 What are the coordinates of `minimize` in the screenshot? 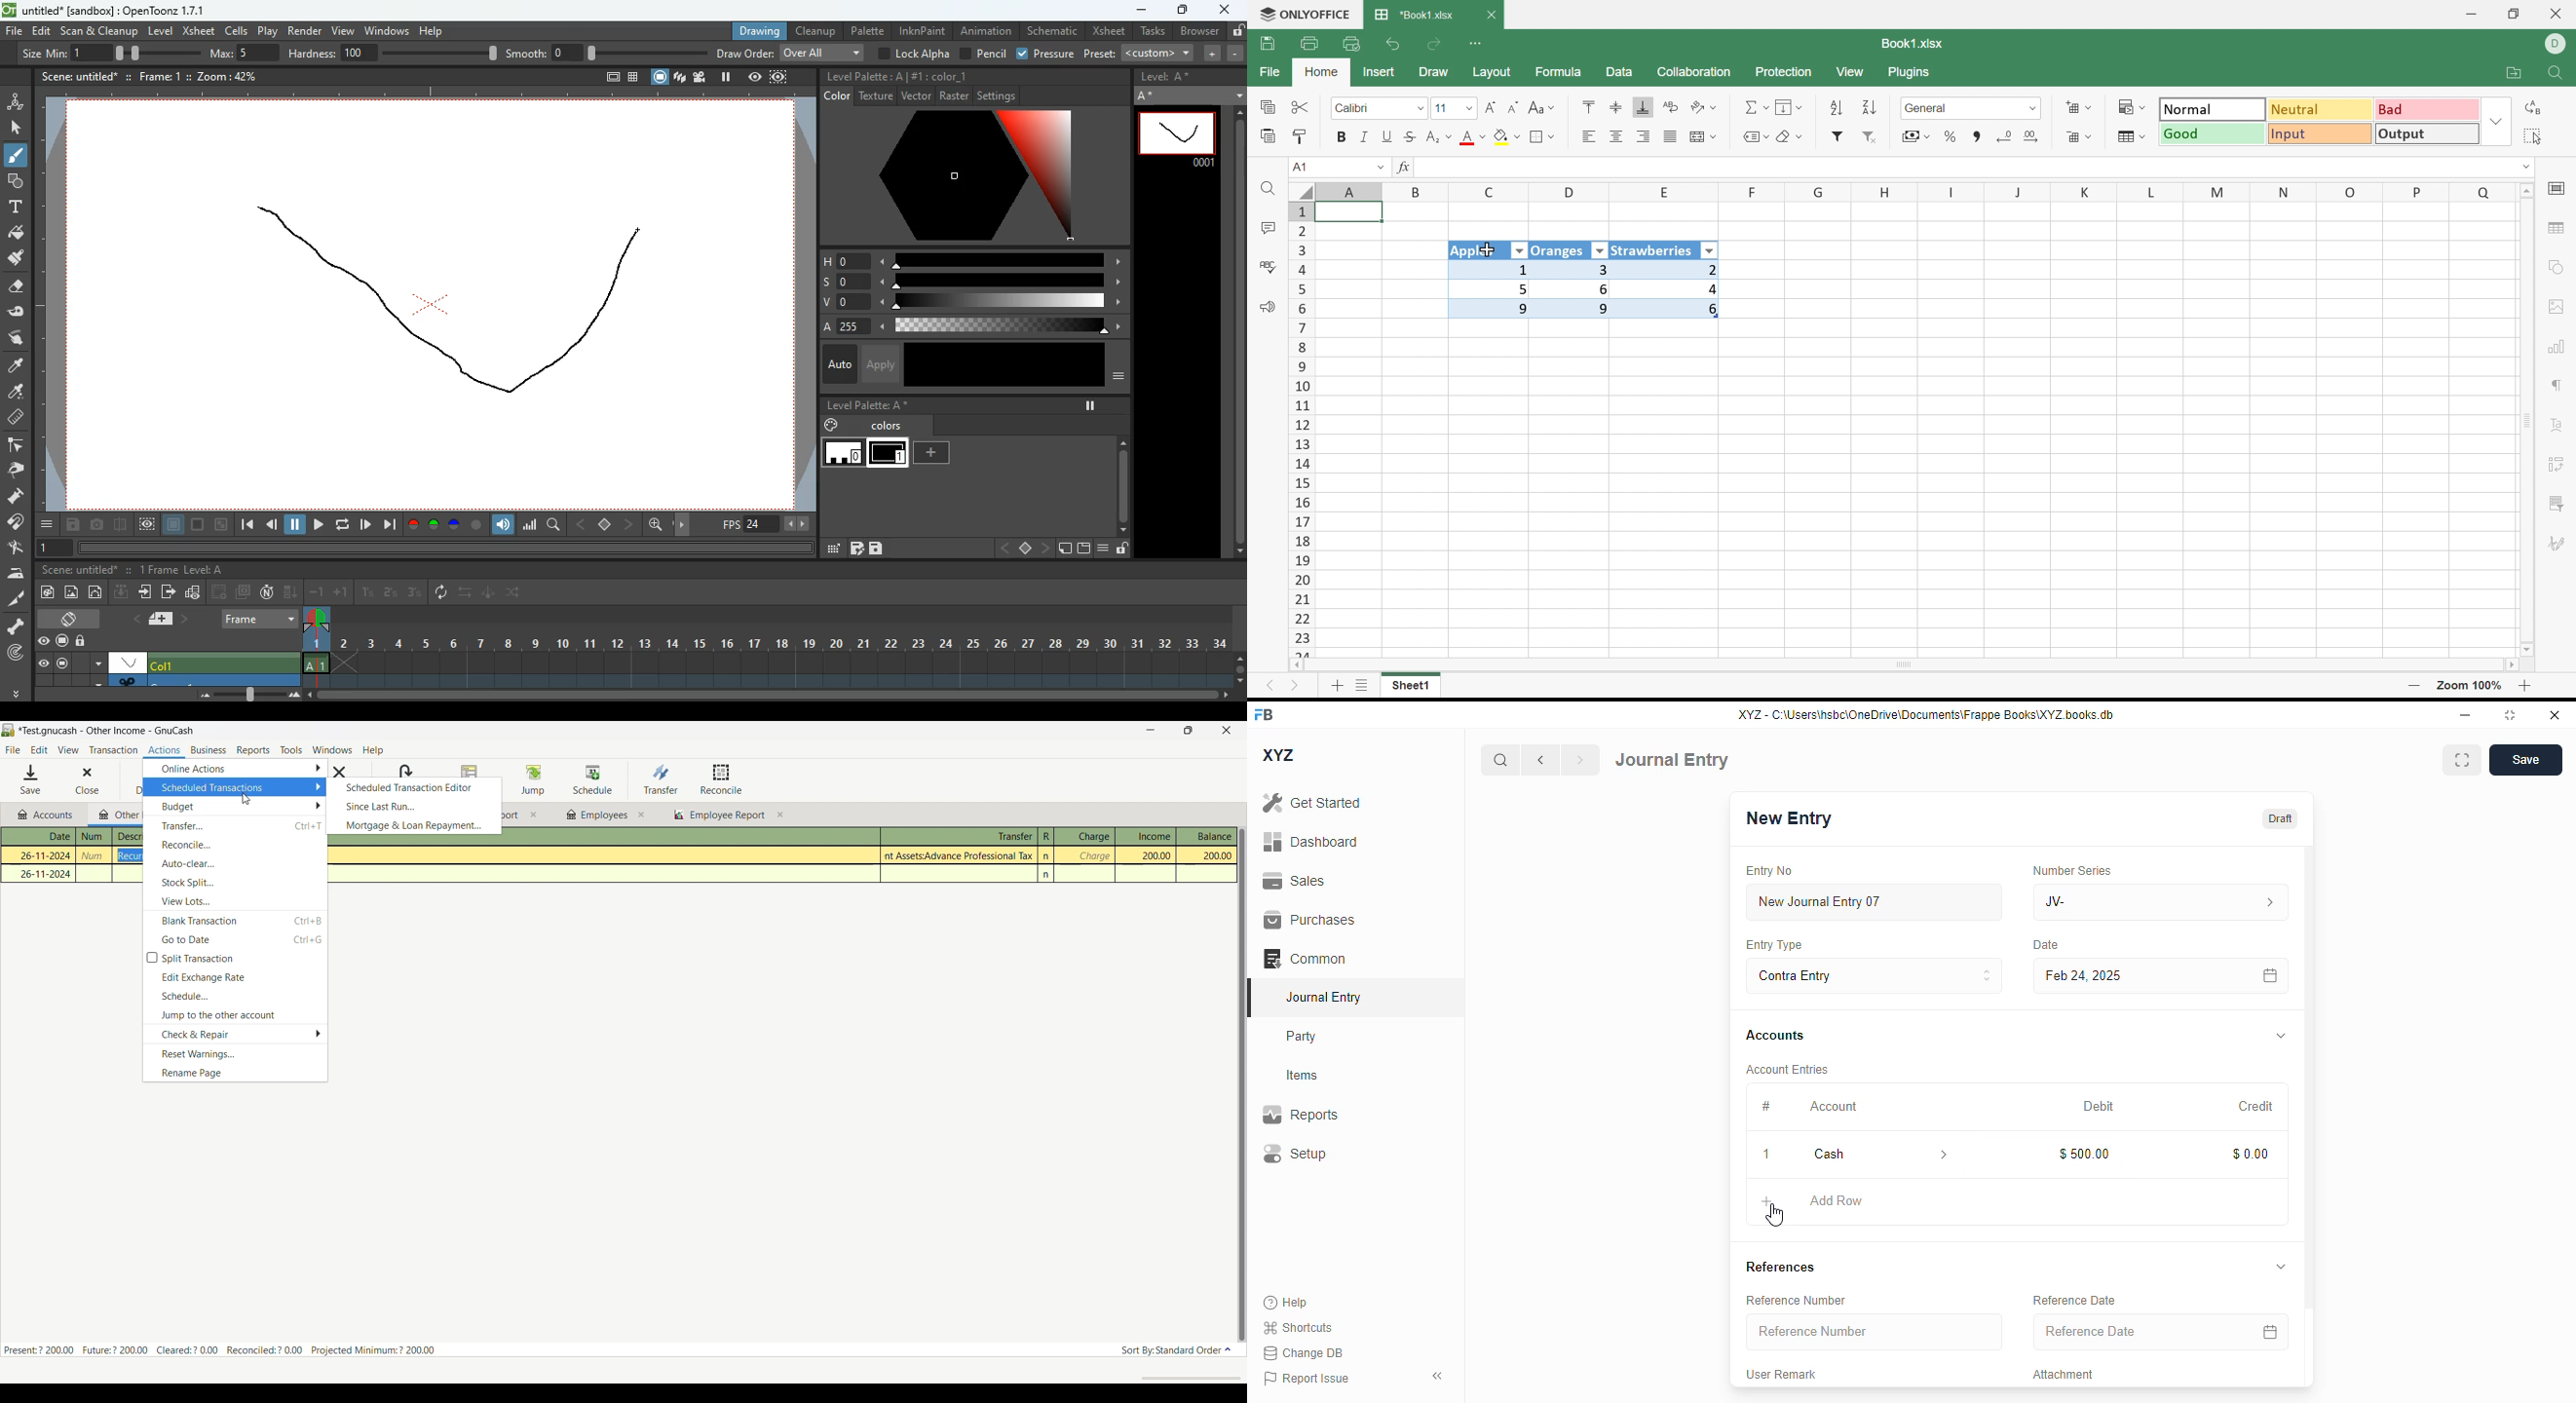 It's located at (2466, 715).